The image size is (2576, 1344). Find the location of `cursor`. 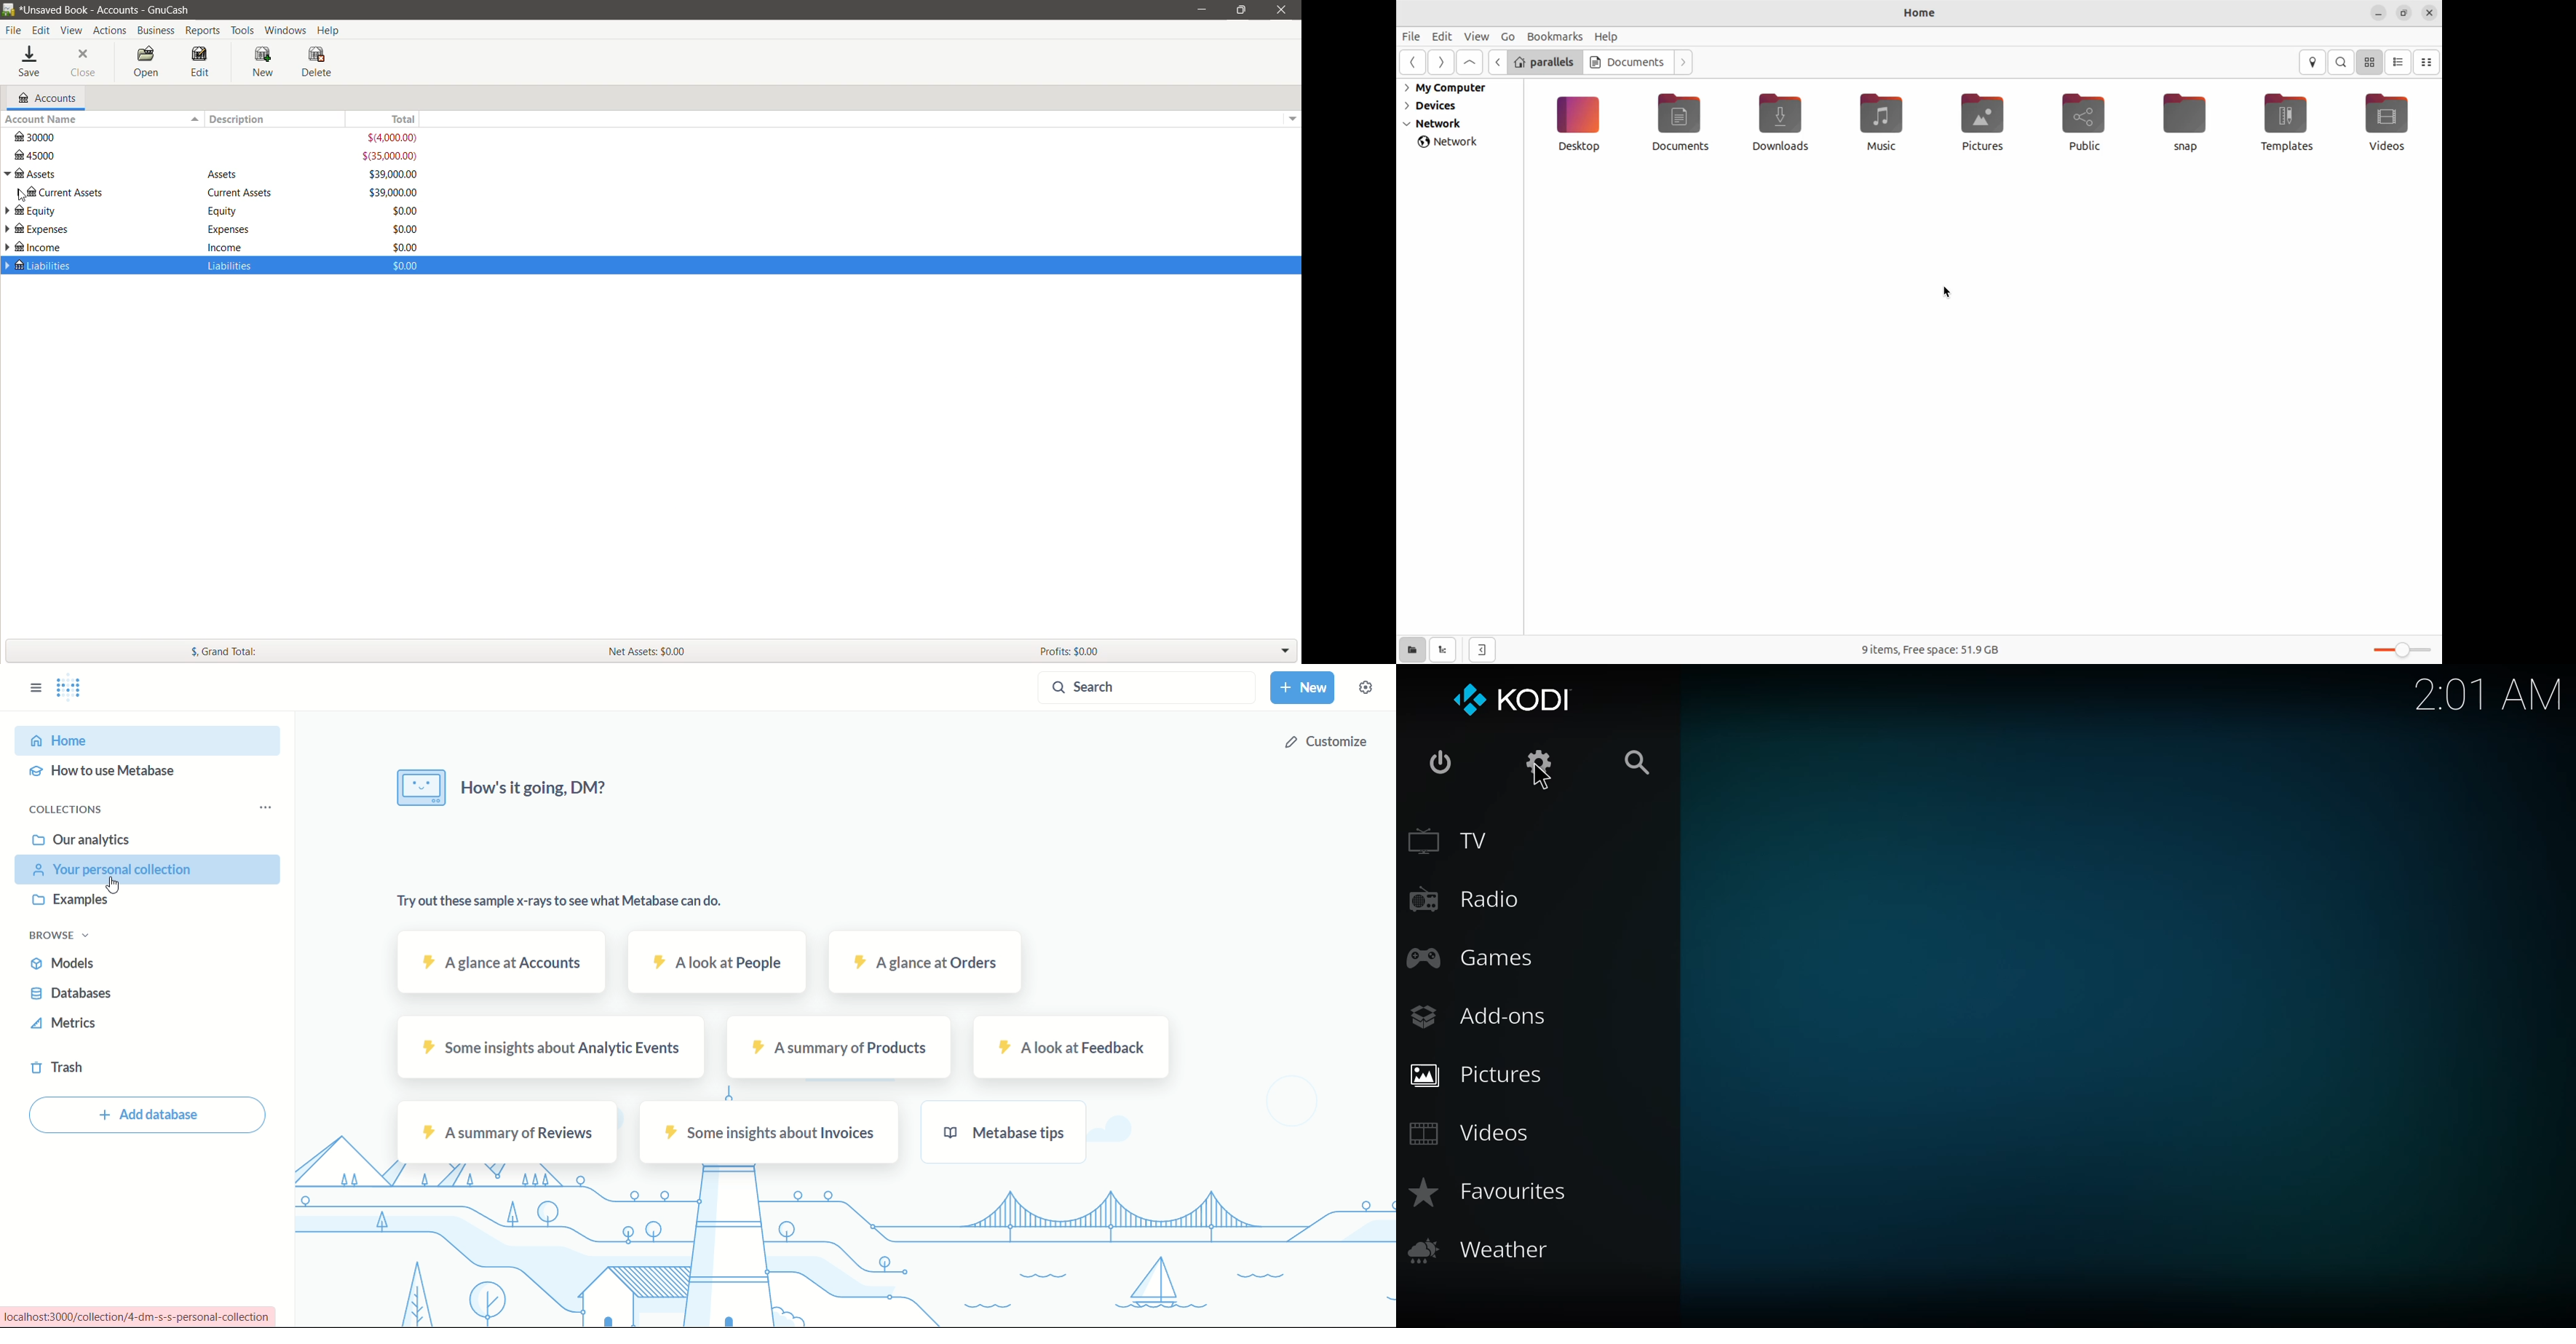

cursor is located at coordinates (117, 886).